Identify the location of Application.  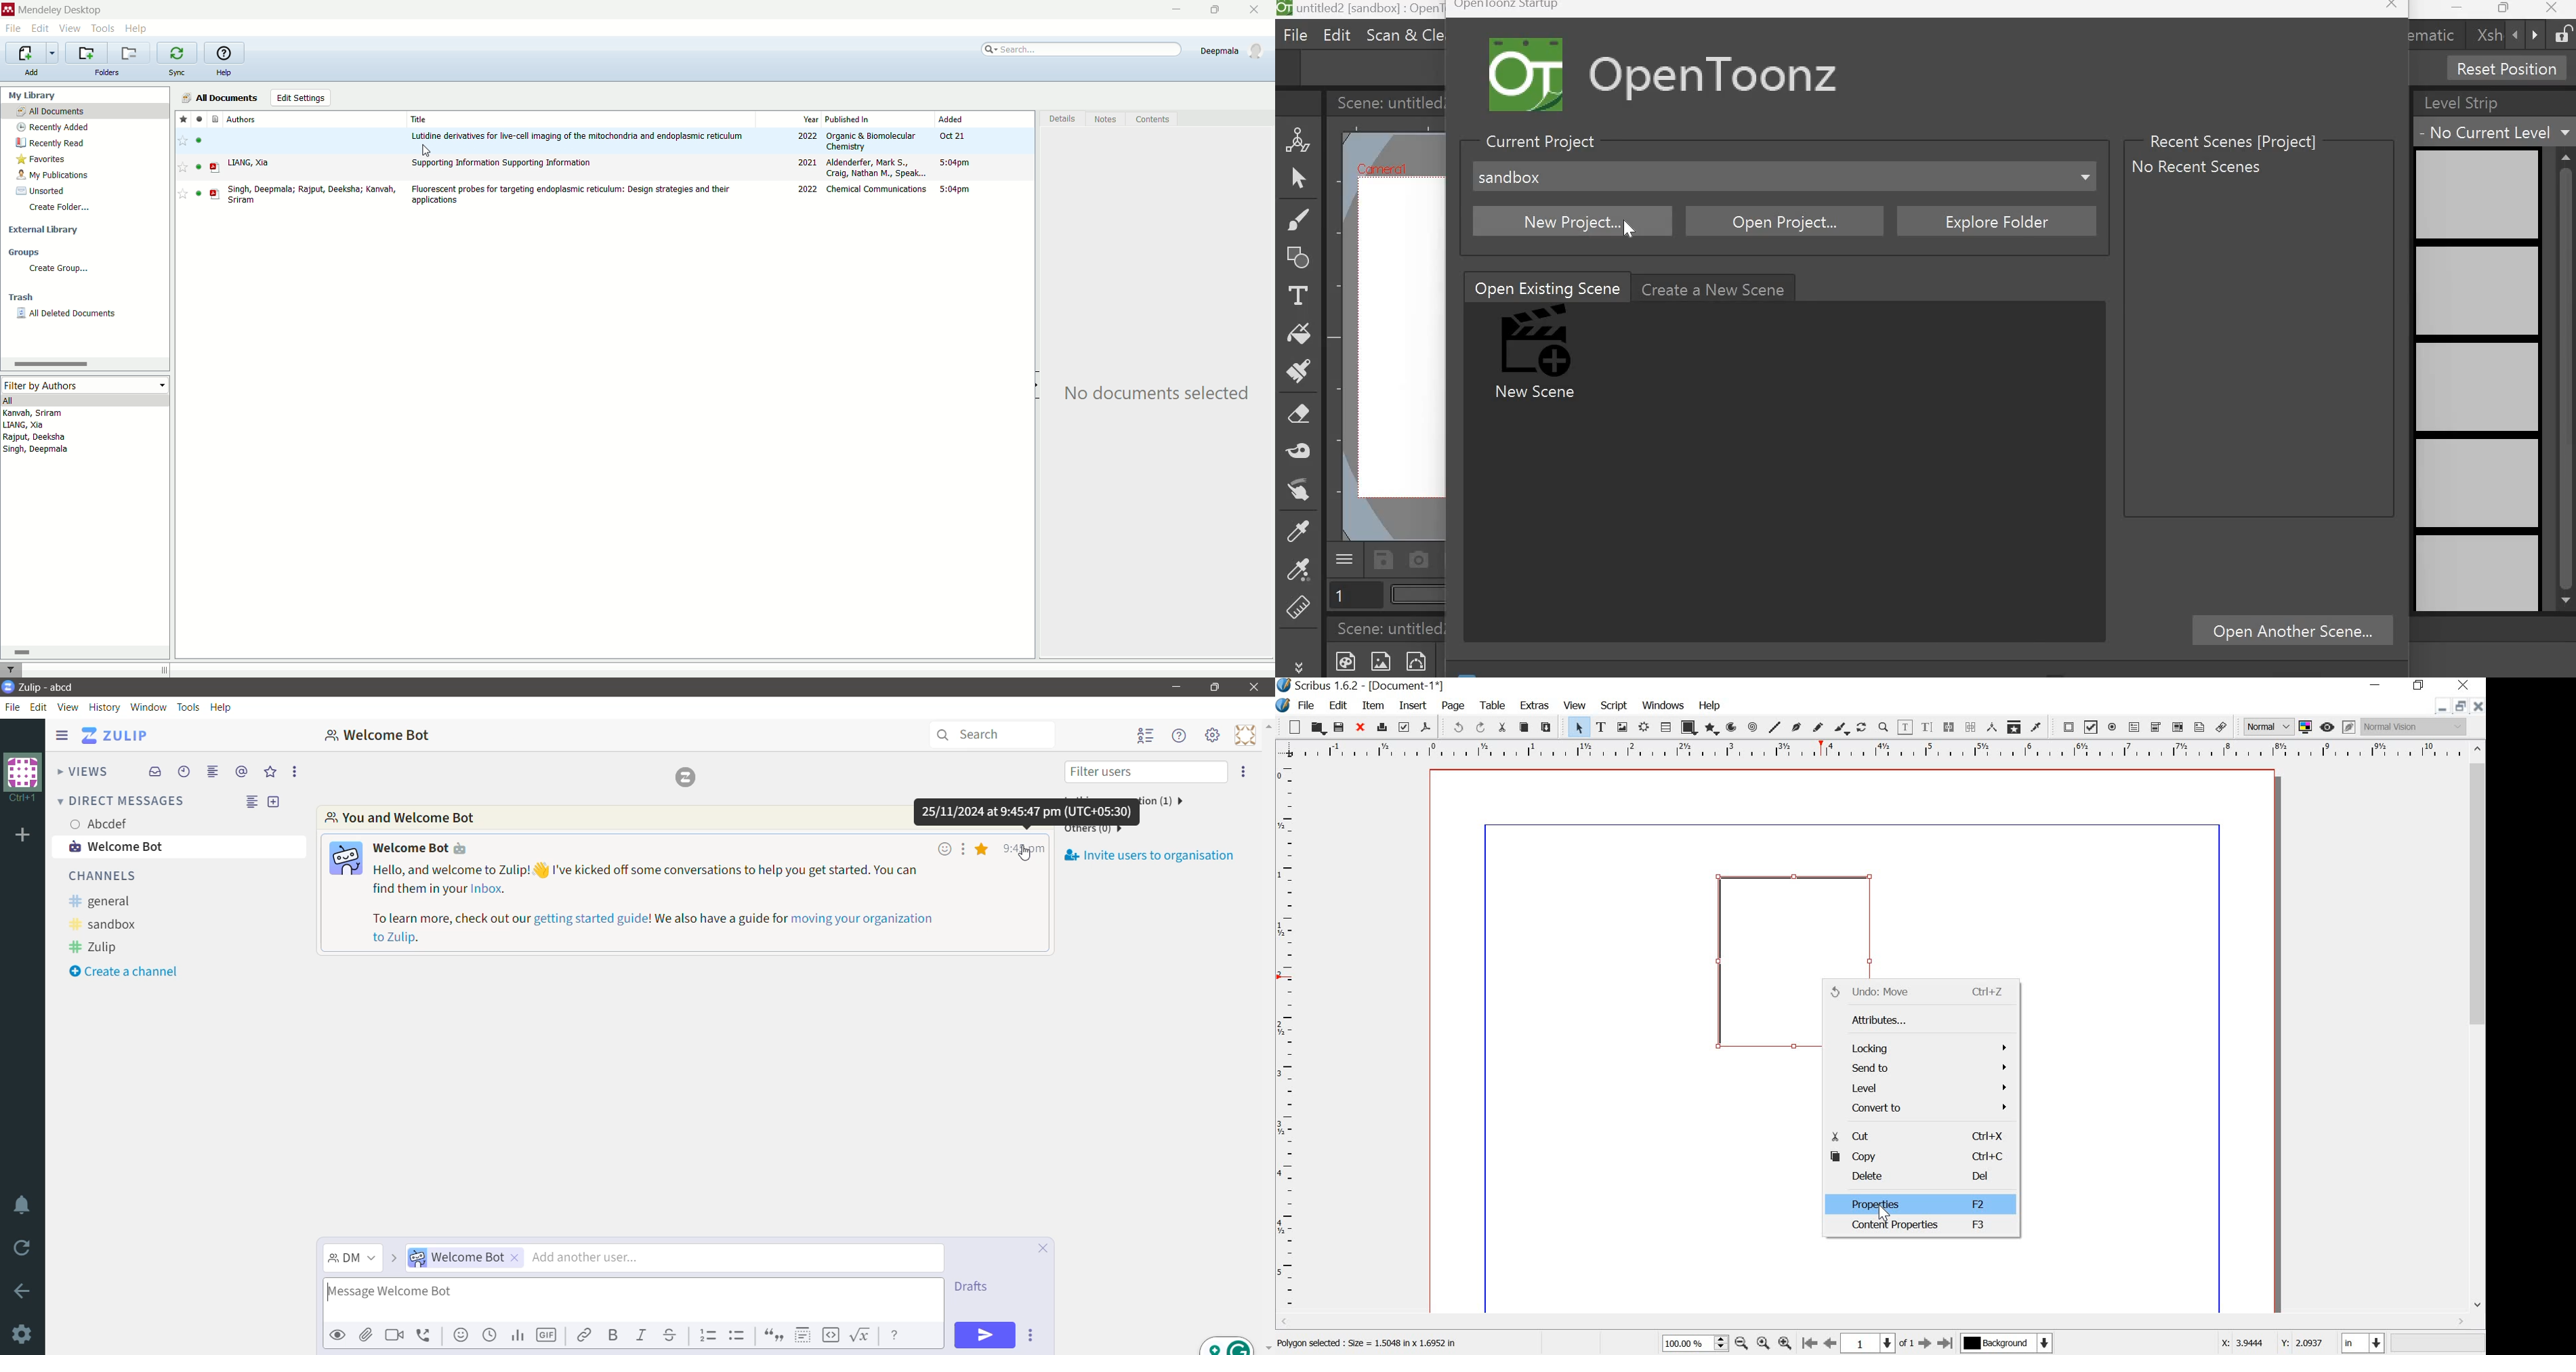
(120, 735).